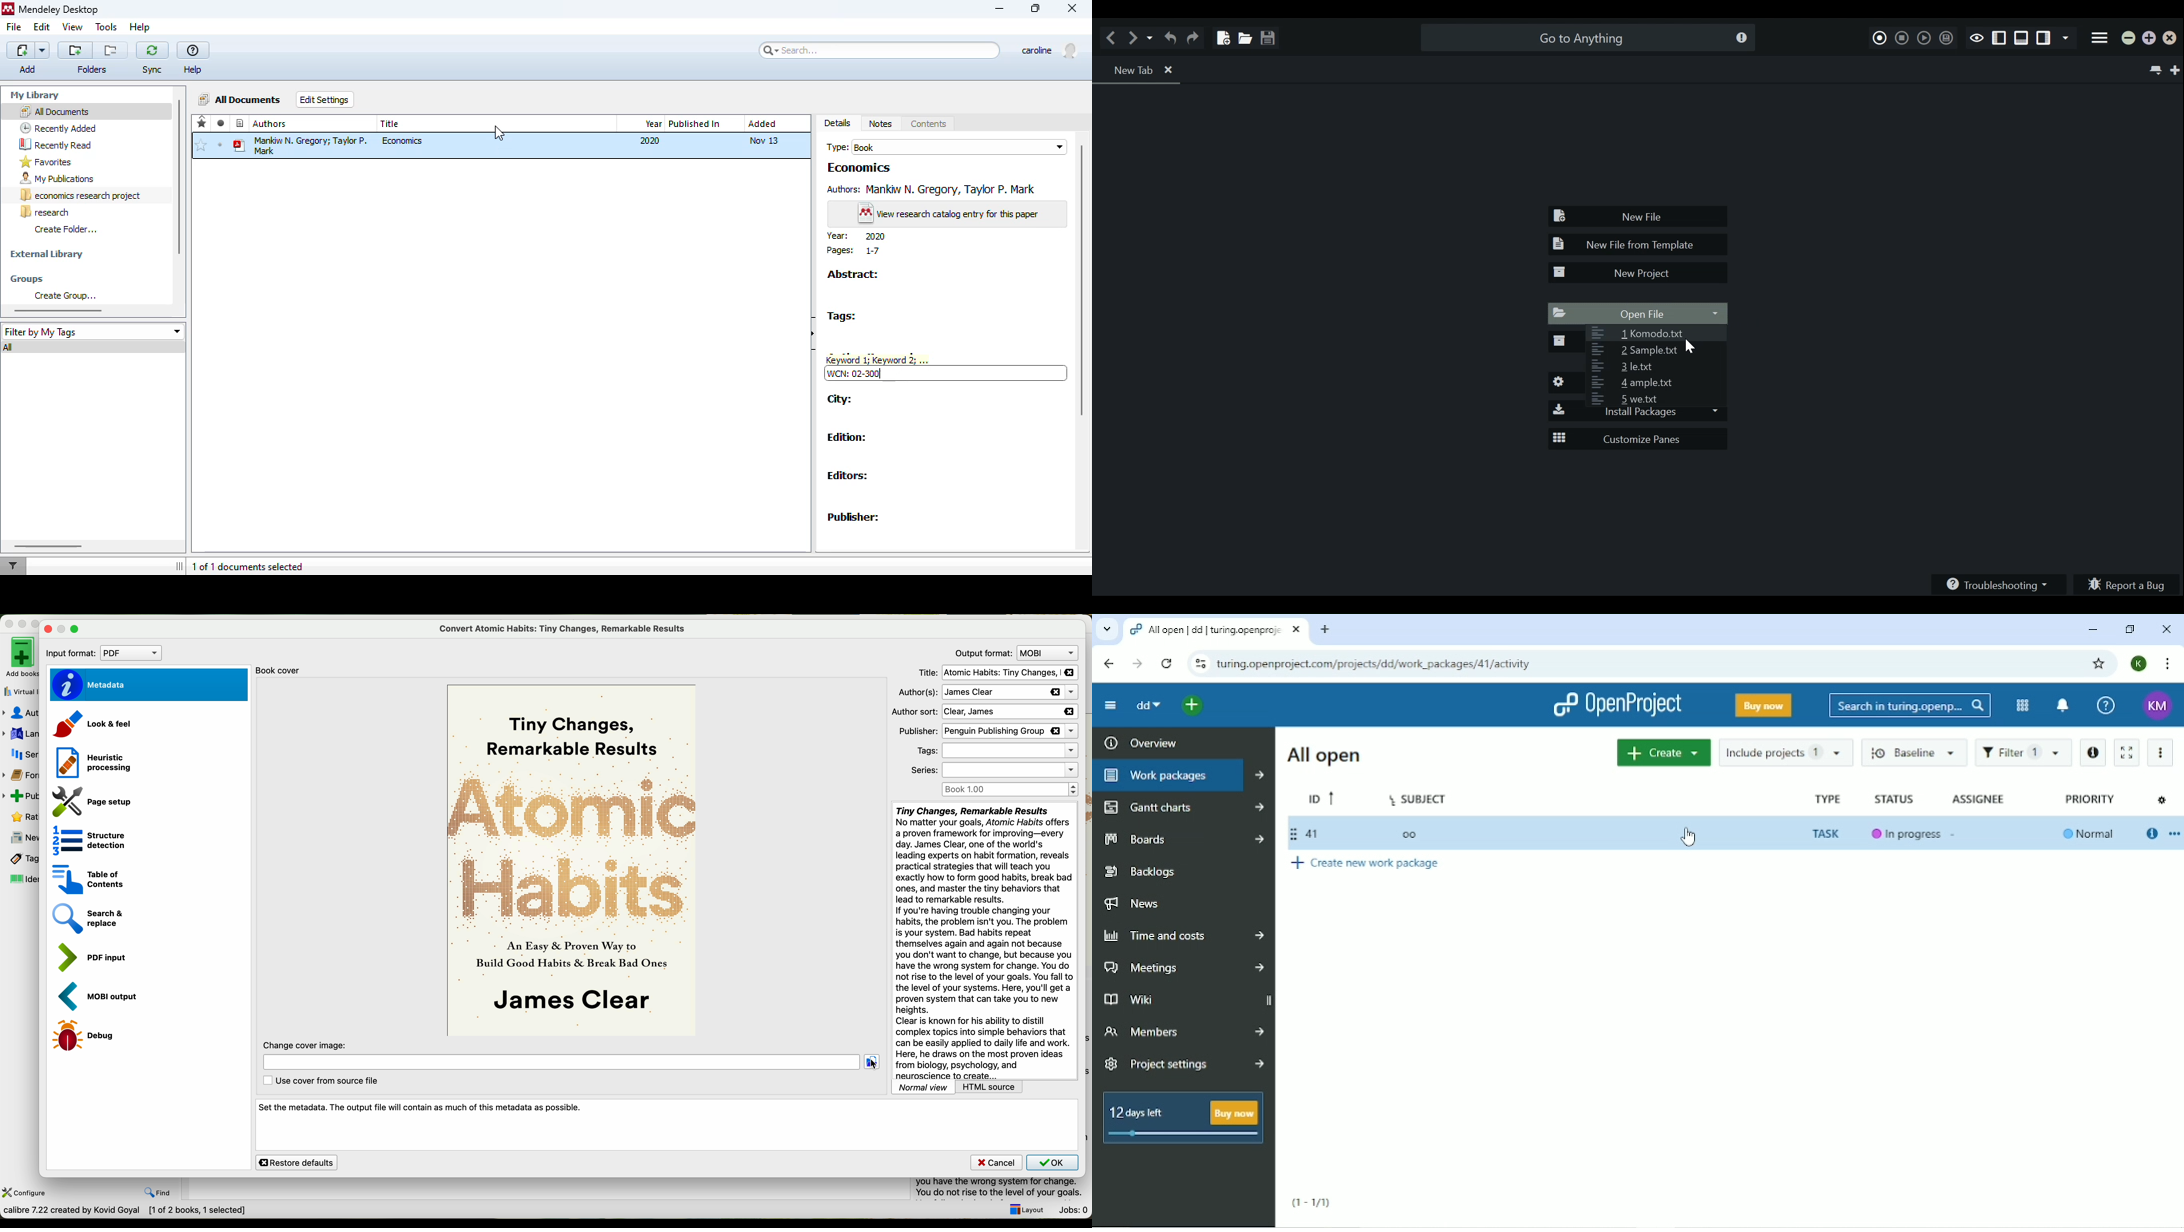  Describe the element at coordinates (91, 958) in the screenshot. I see `PDF input` at that location.